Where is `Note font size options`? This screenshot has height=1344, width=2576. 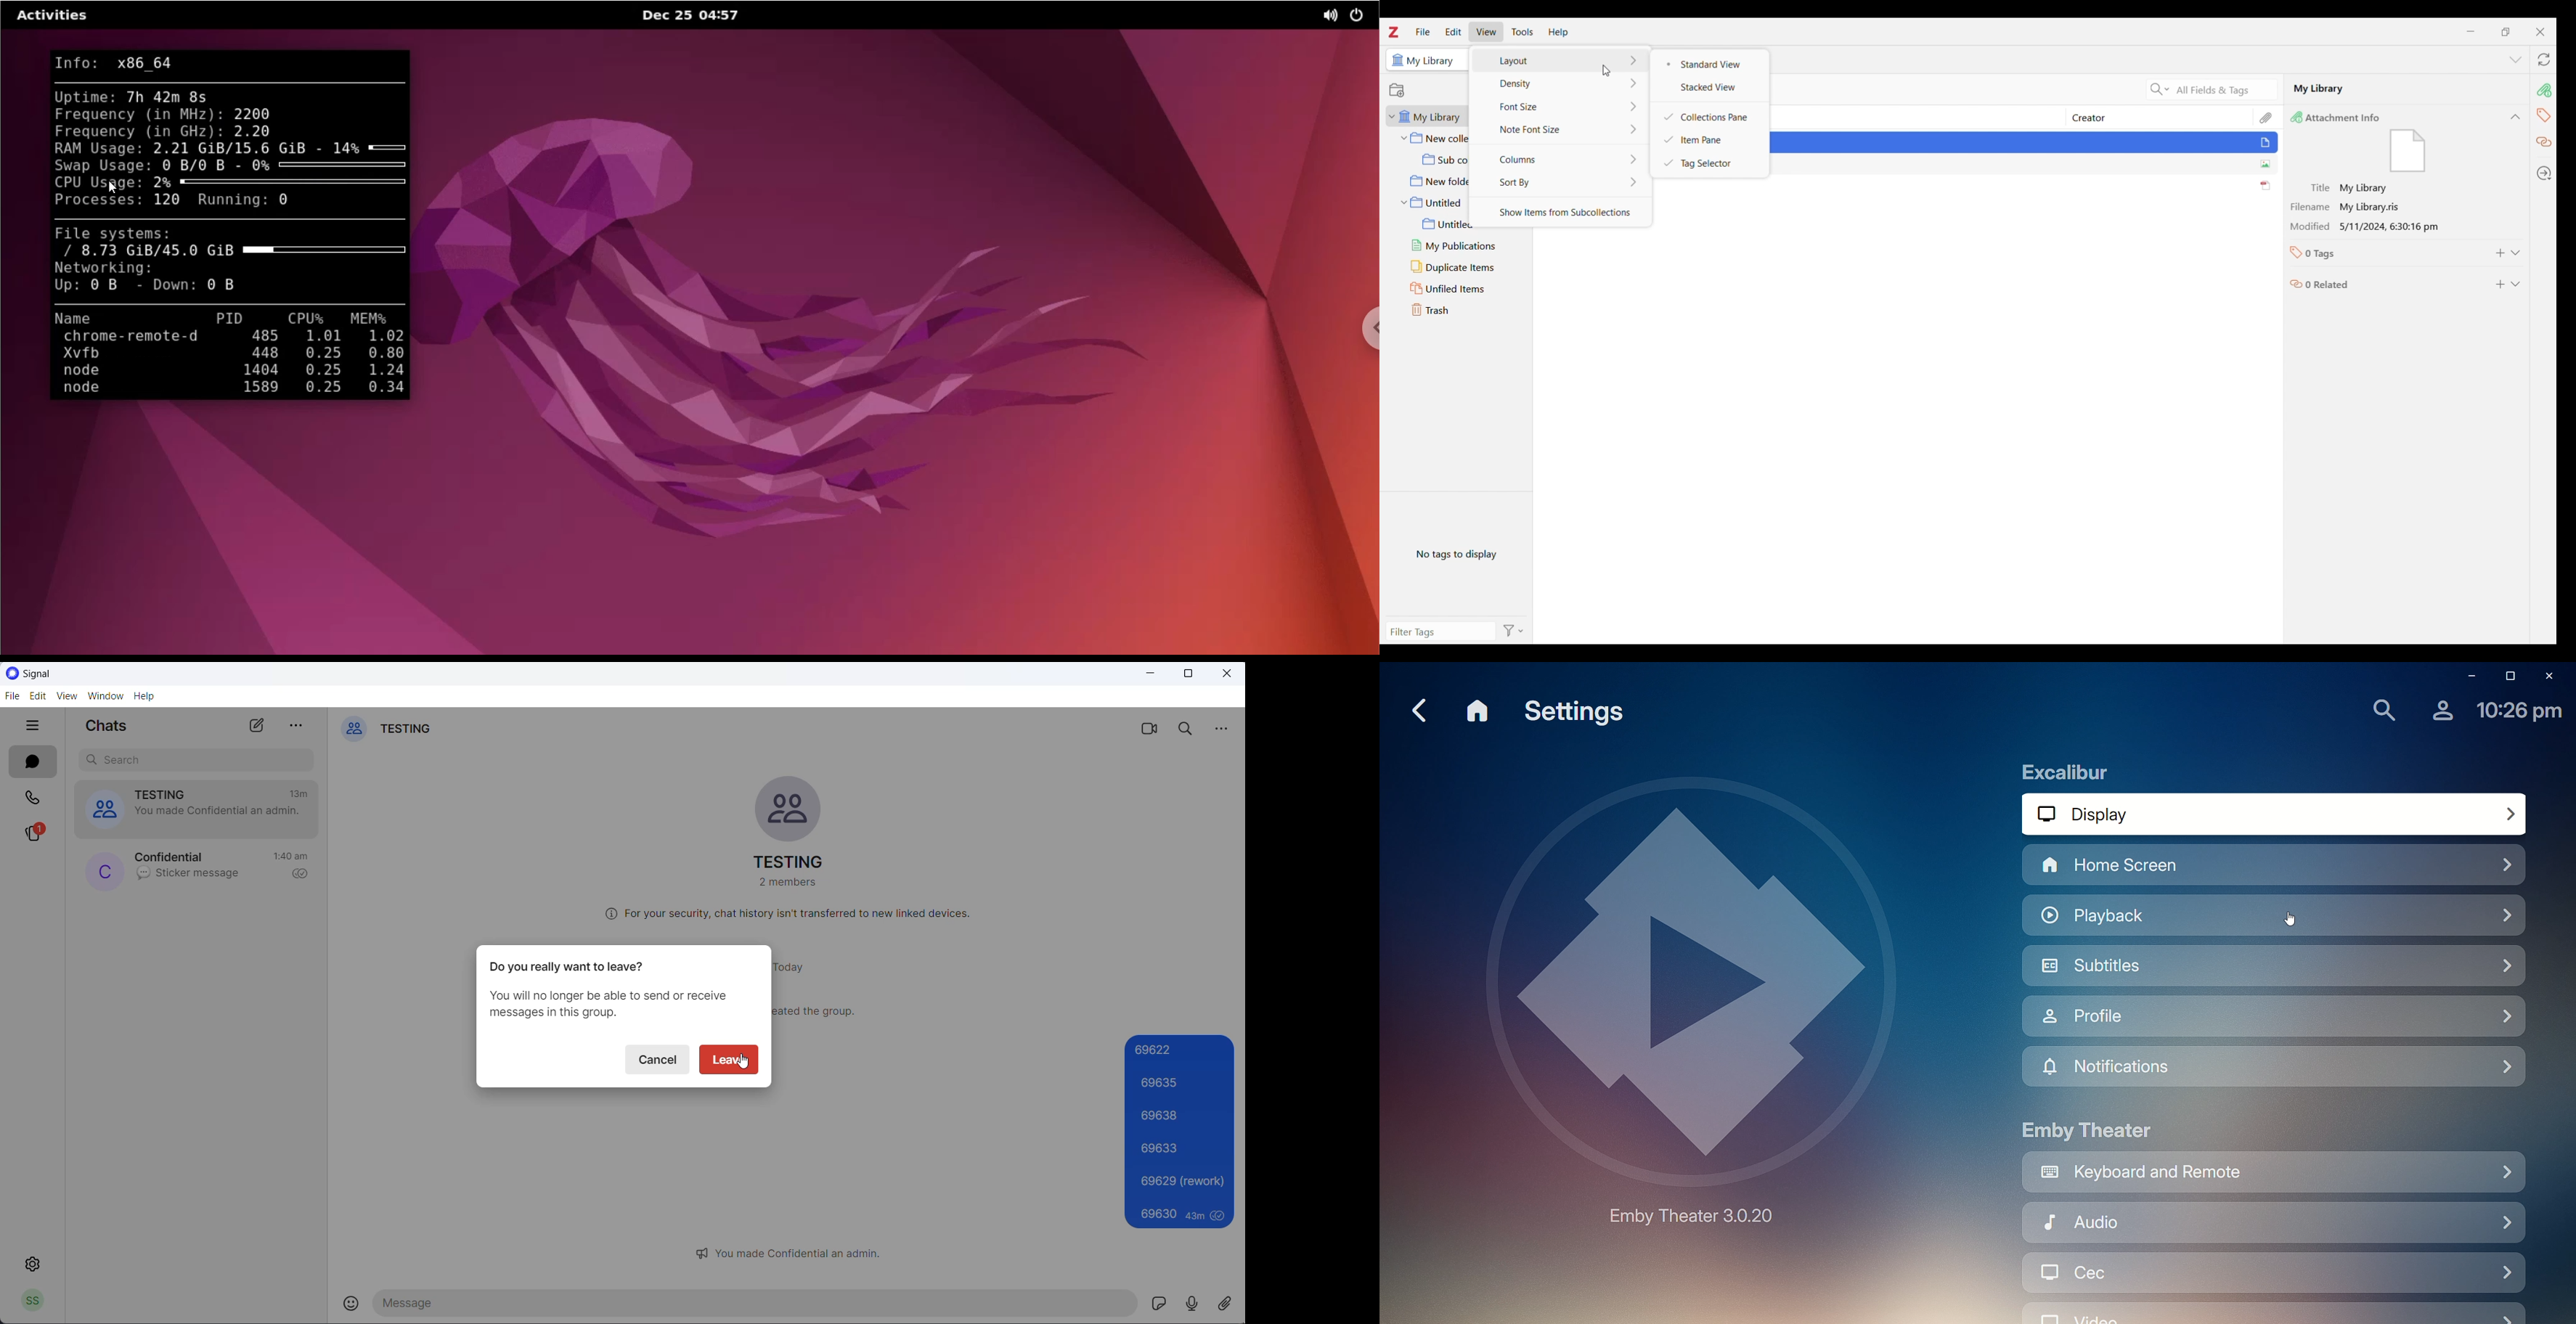 Note font size options is located at coordinates (1563, 129).